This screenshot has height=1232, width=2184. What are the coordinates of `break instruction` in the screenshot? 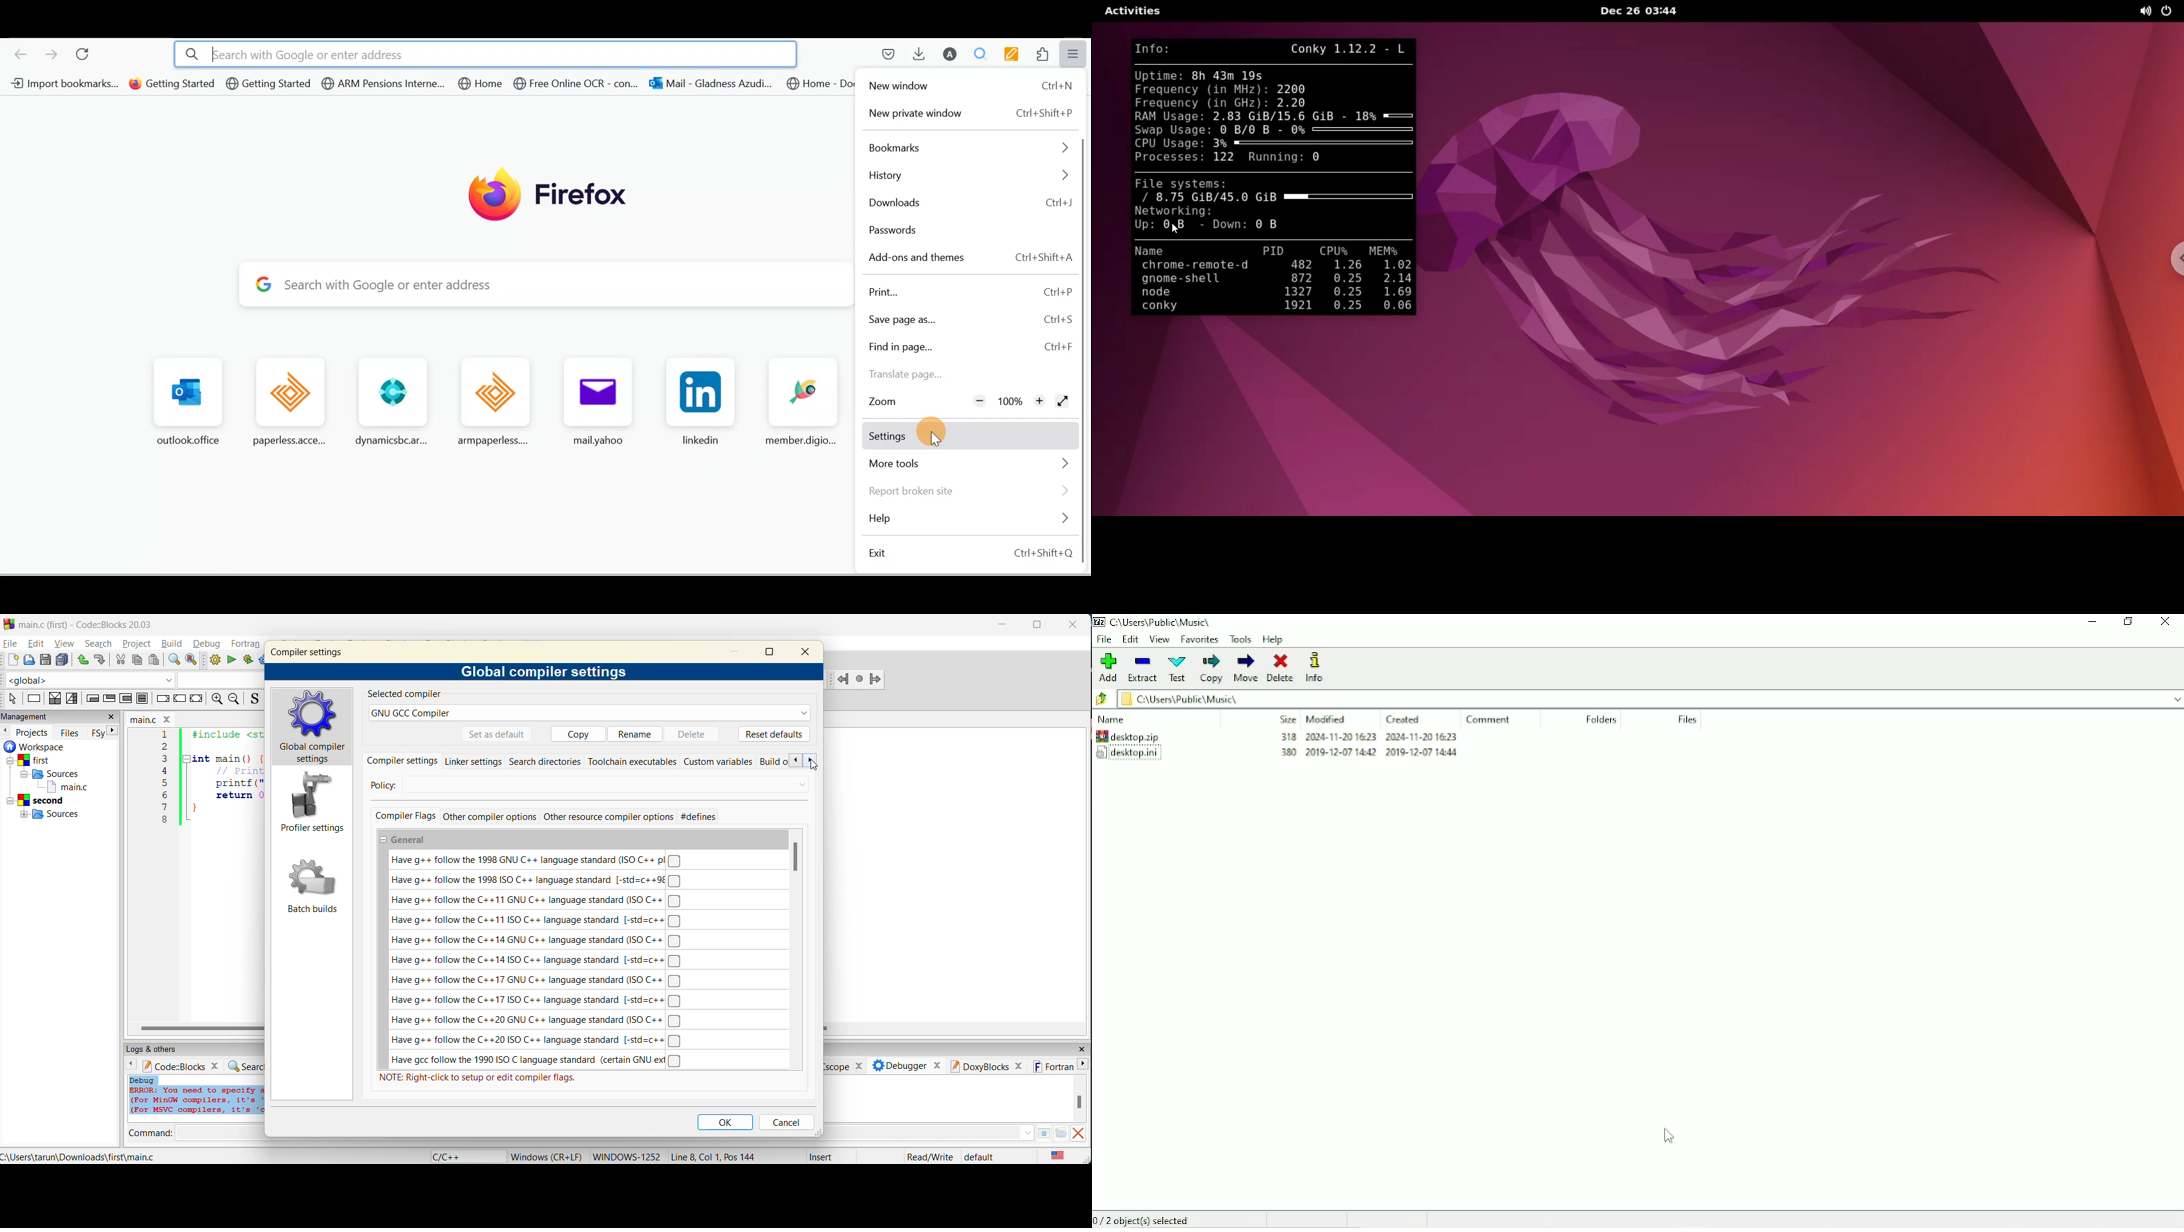 It's located at (161, 699).